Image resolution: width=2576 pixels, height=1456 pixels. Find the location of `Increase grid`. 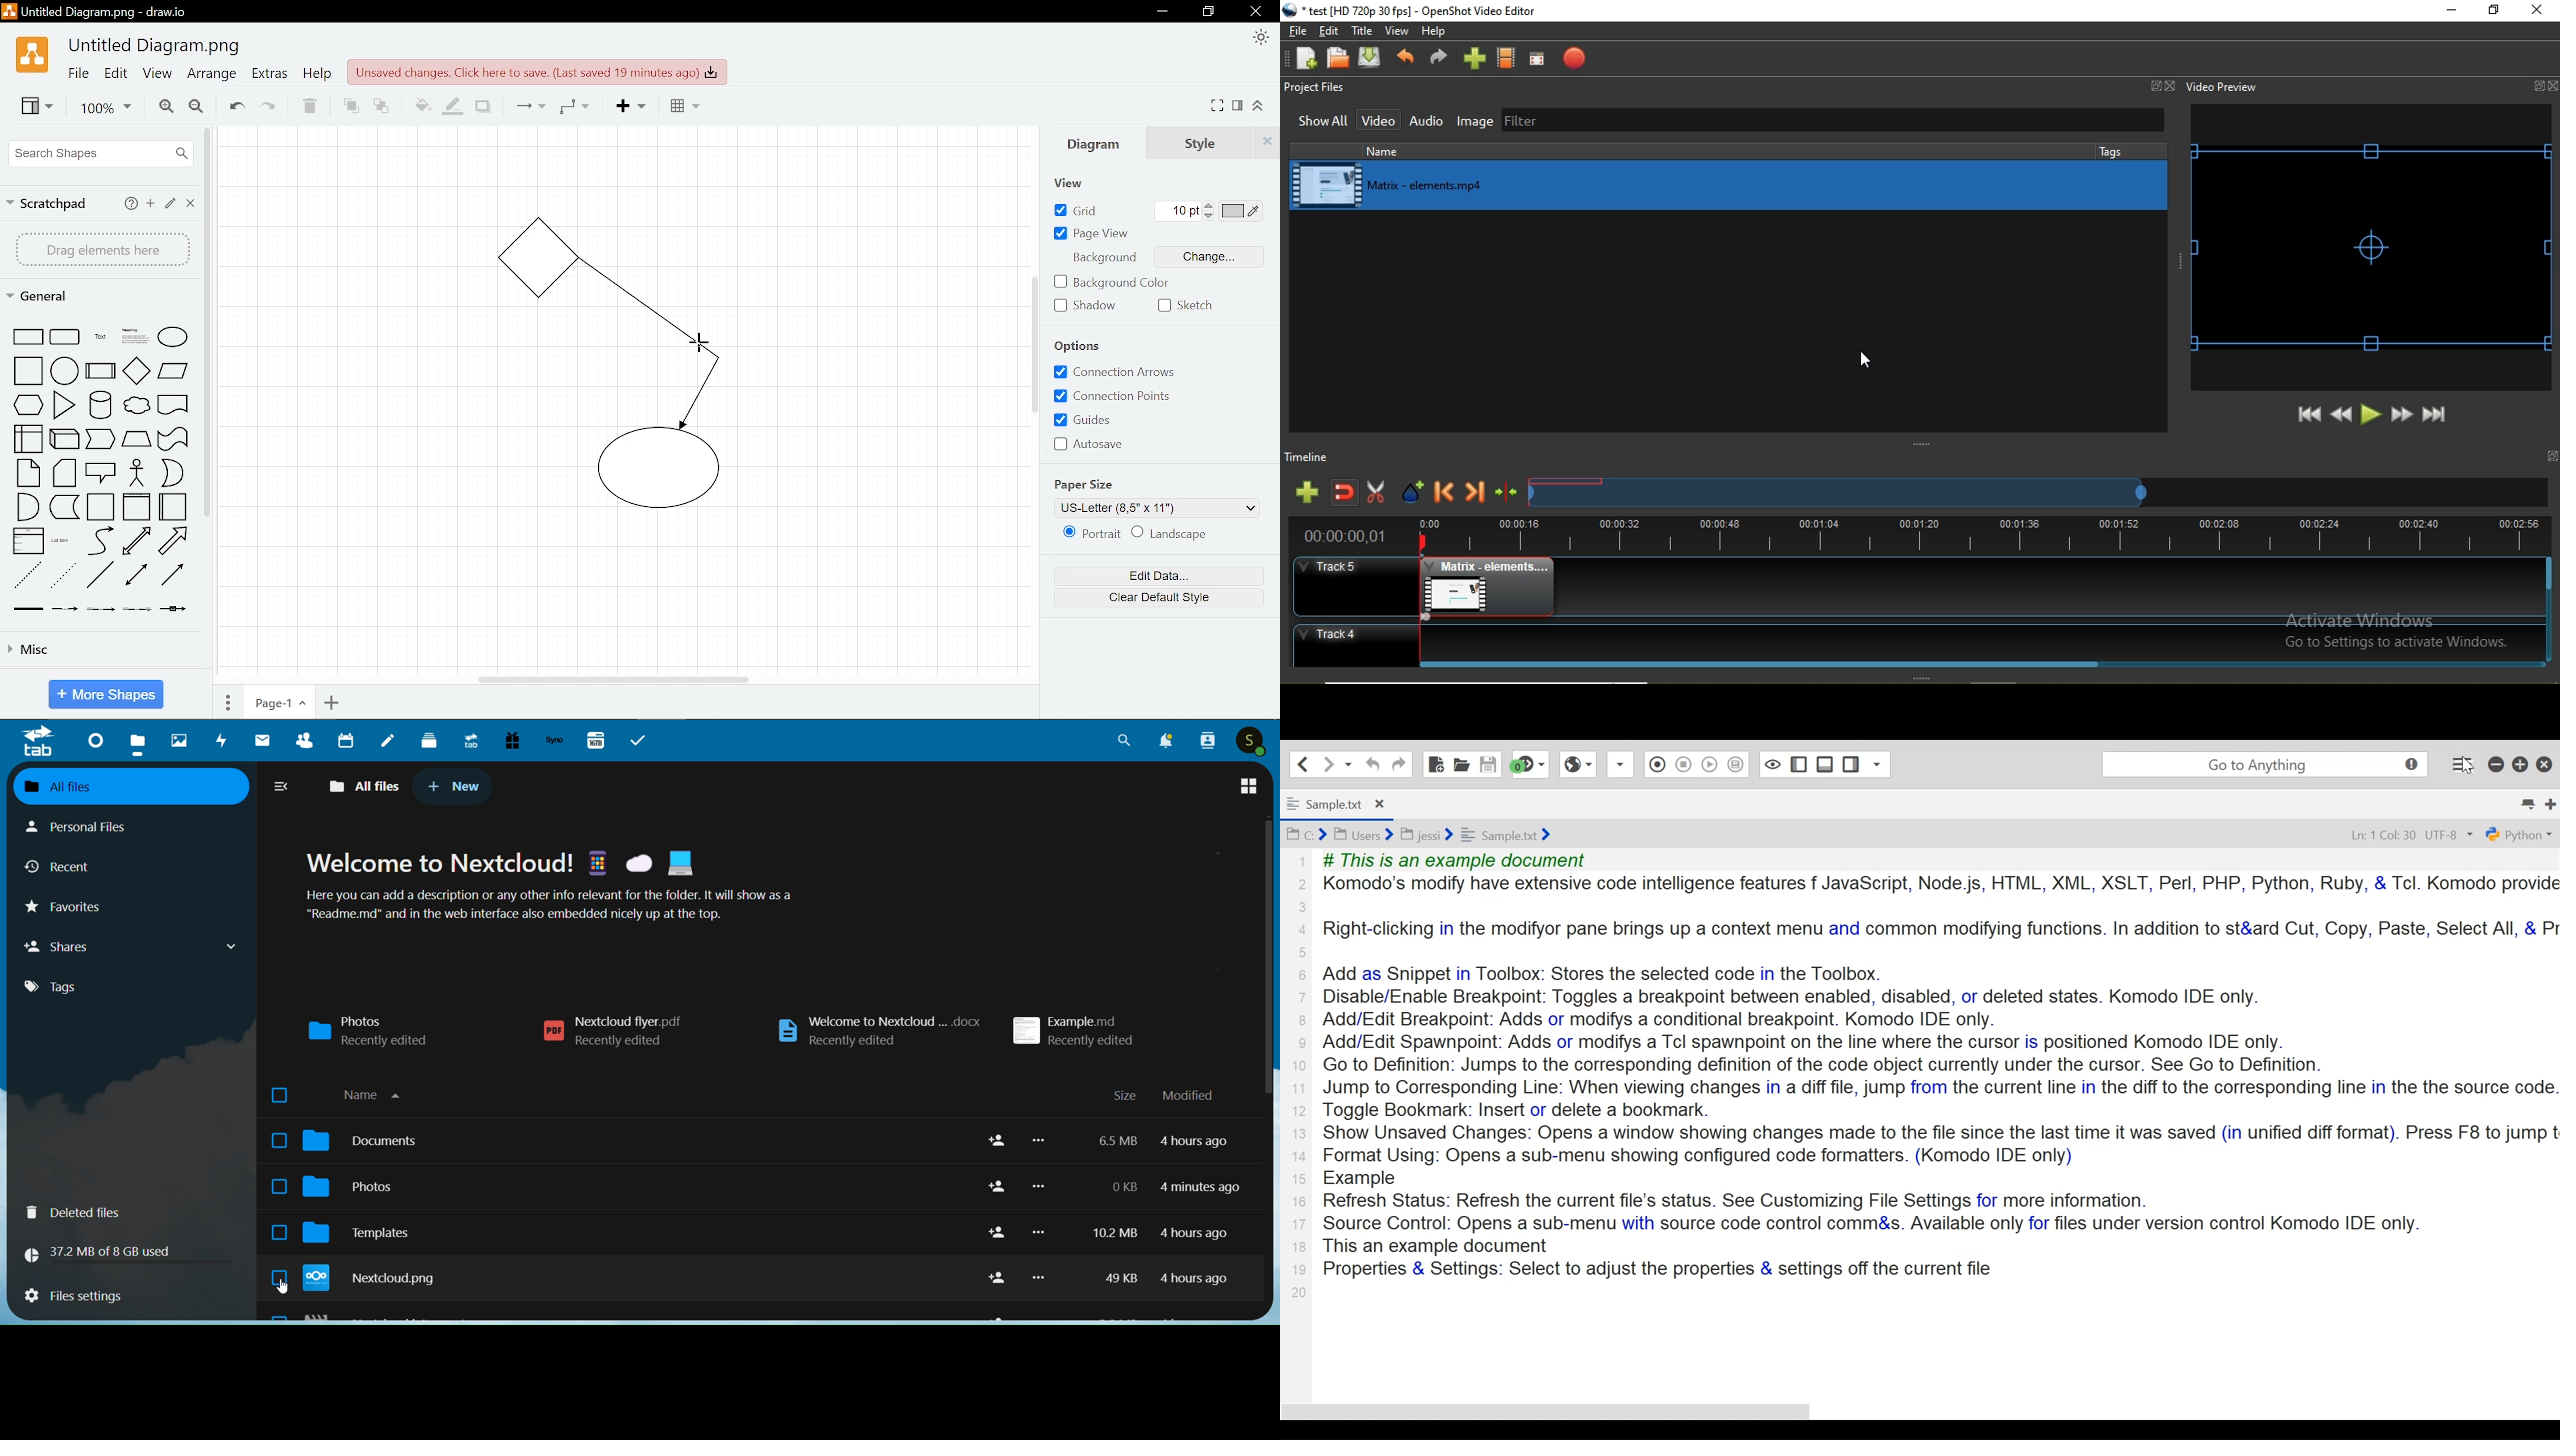

Increase grid is located at coordinates (1209, 205).